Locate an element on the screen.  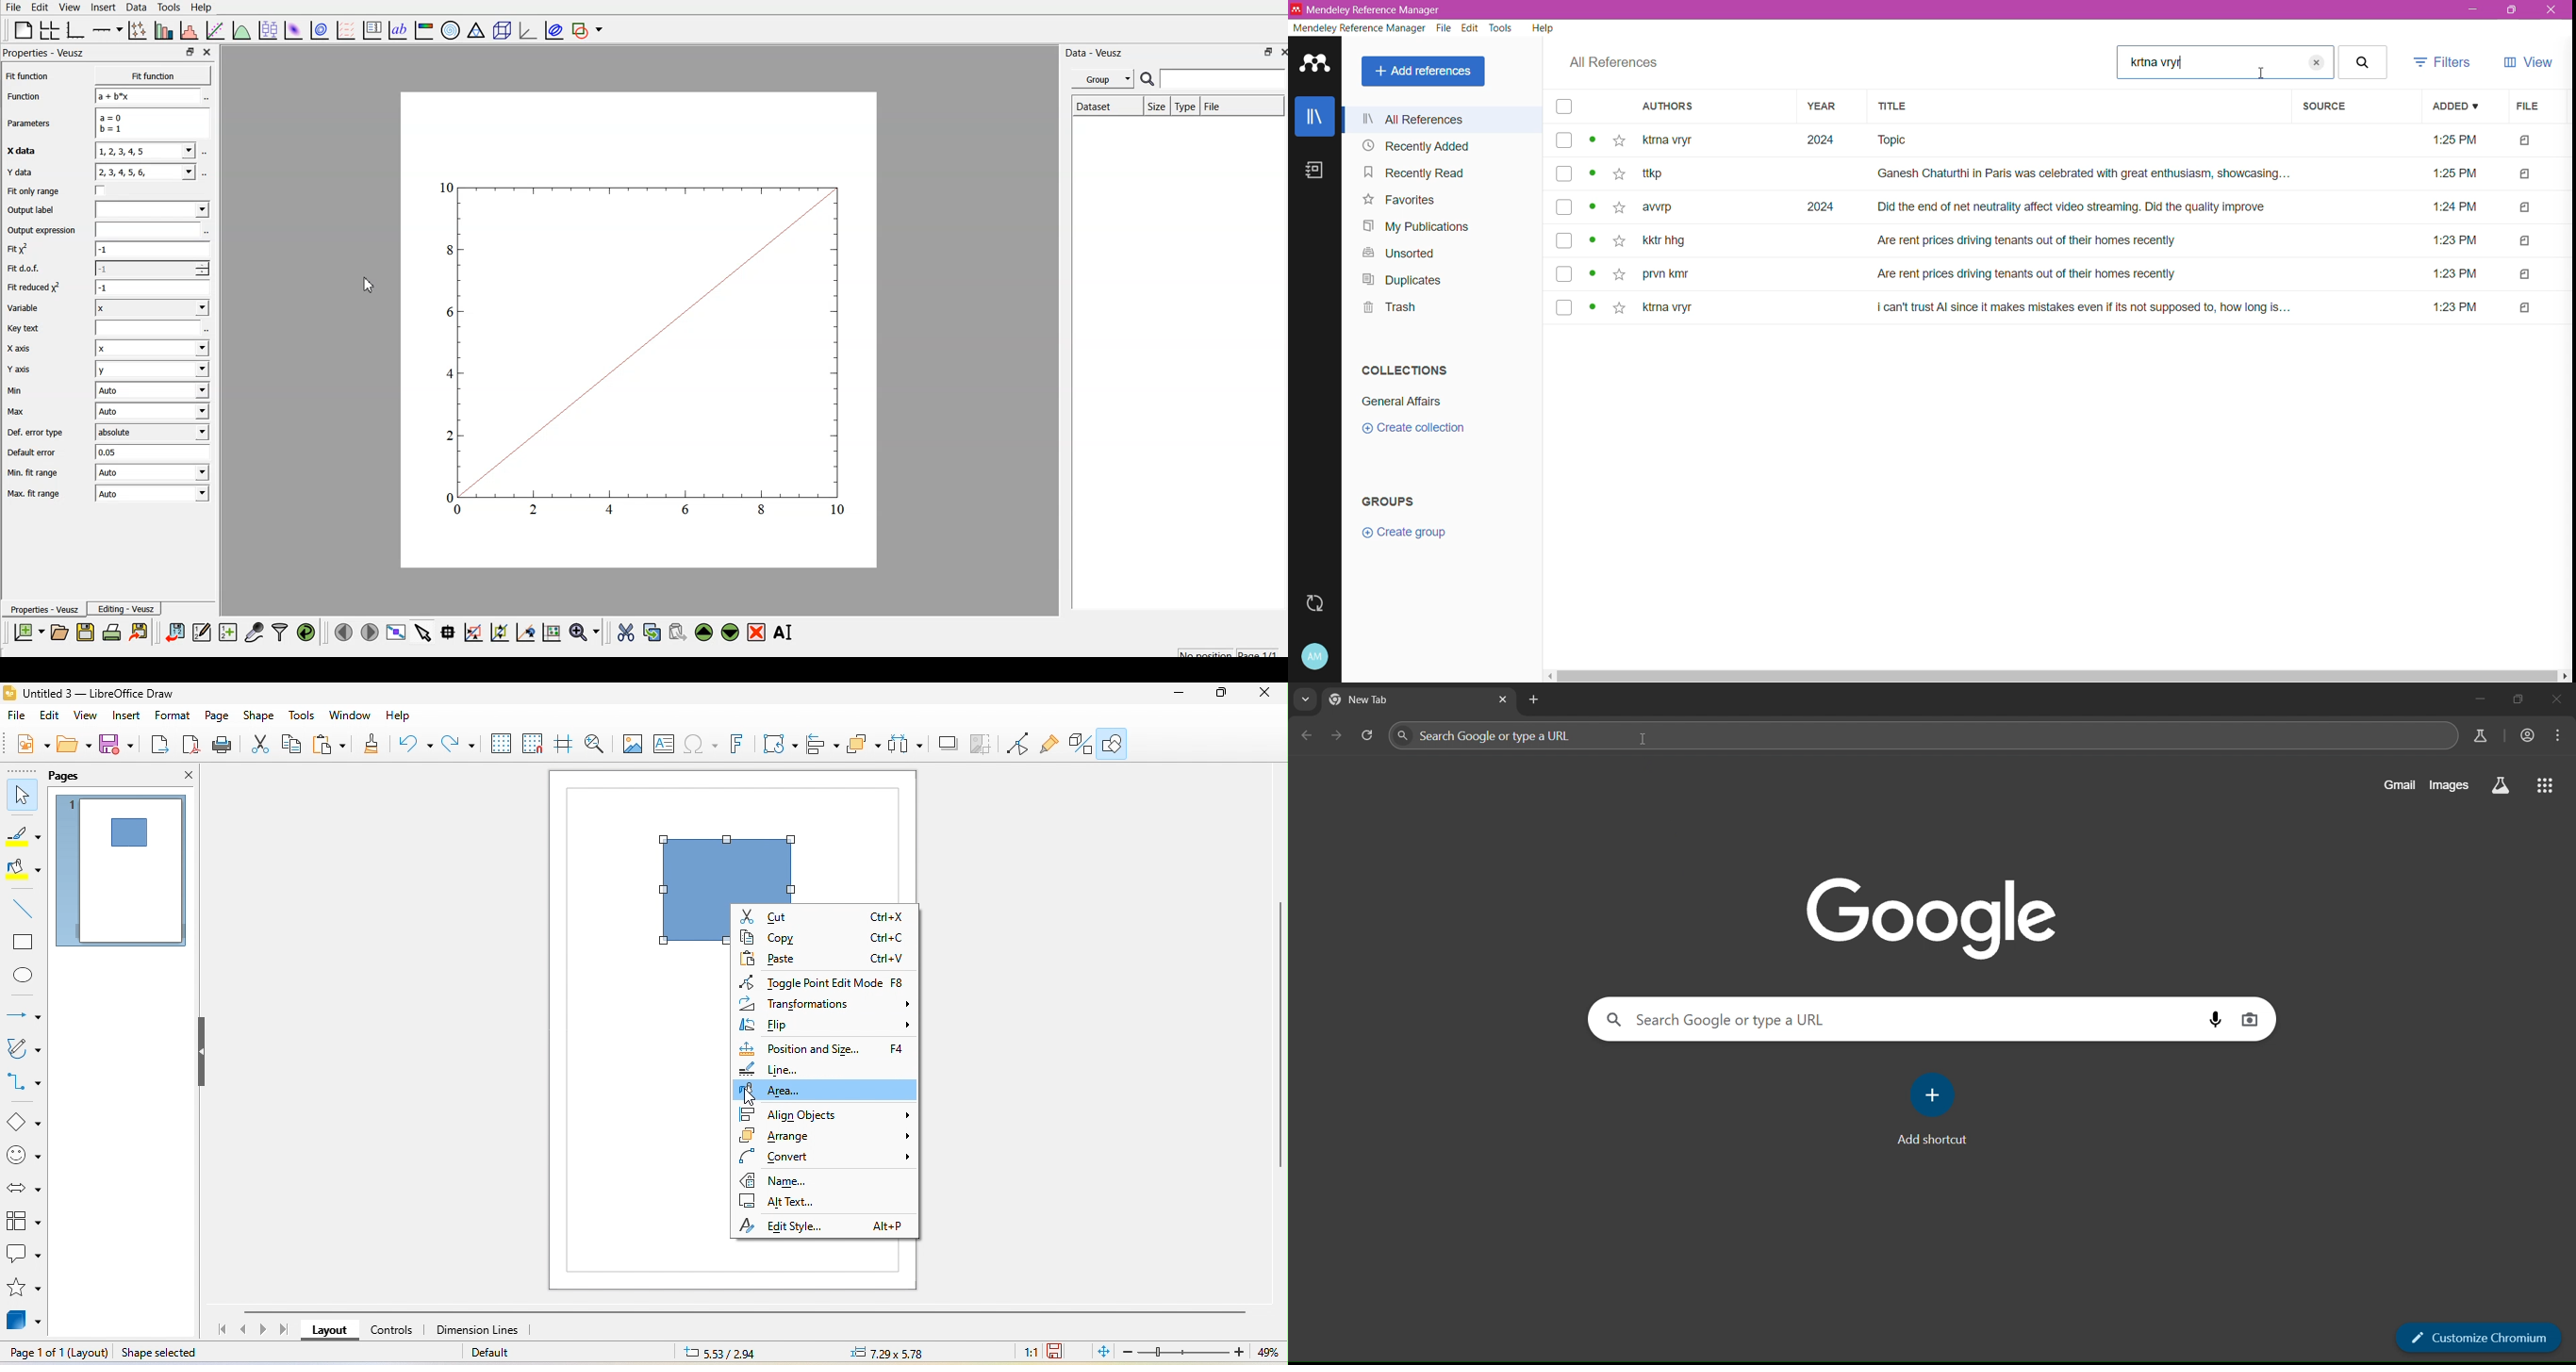
Year is located at coordinates (1827, 108).